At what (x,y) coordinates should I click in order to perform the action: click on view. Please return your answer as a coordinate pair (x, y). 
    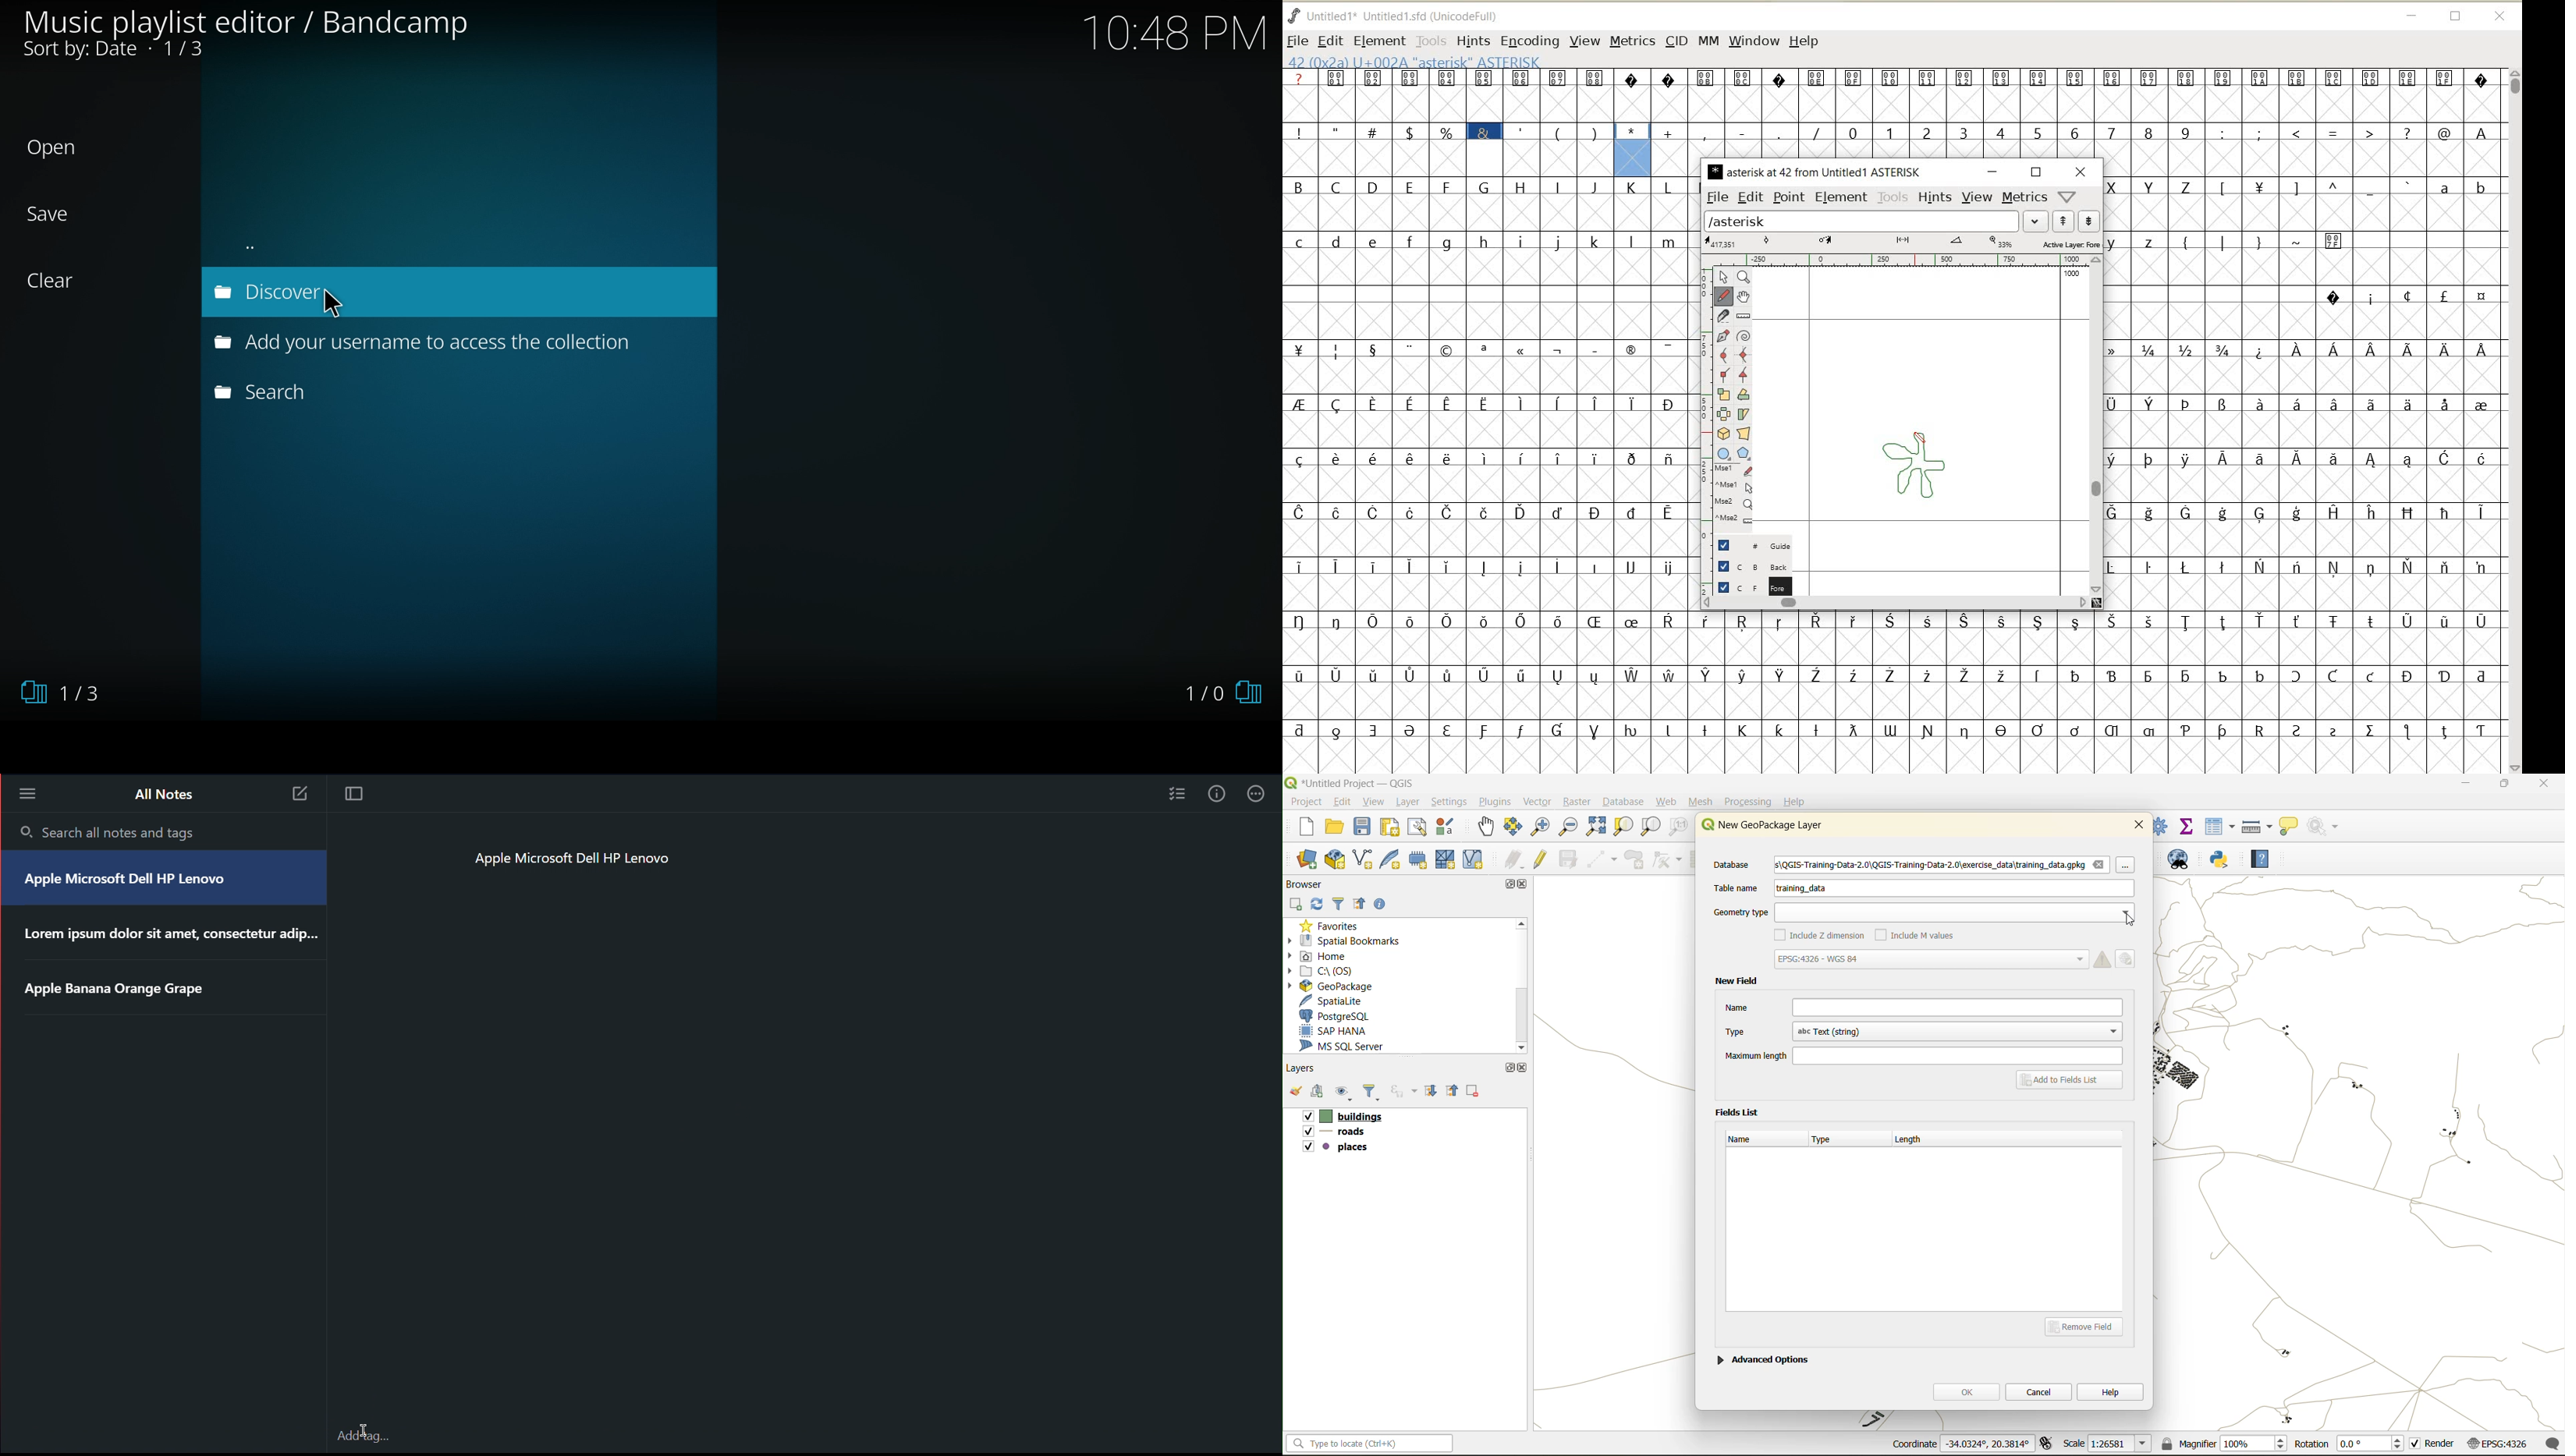
    Looking at the image, I should click on (1375, 801).